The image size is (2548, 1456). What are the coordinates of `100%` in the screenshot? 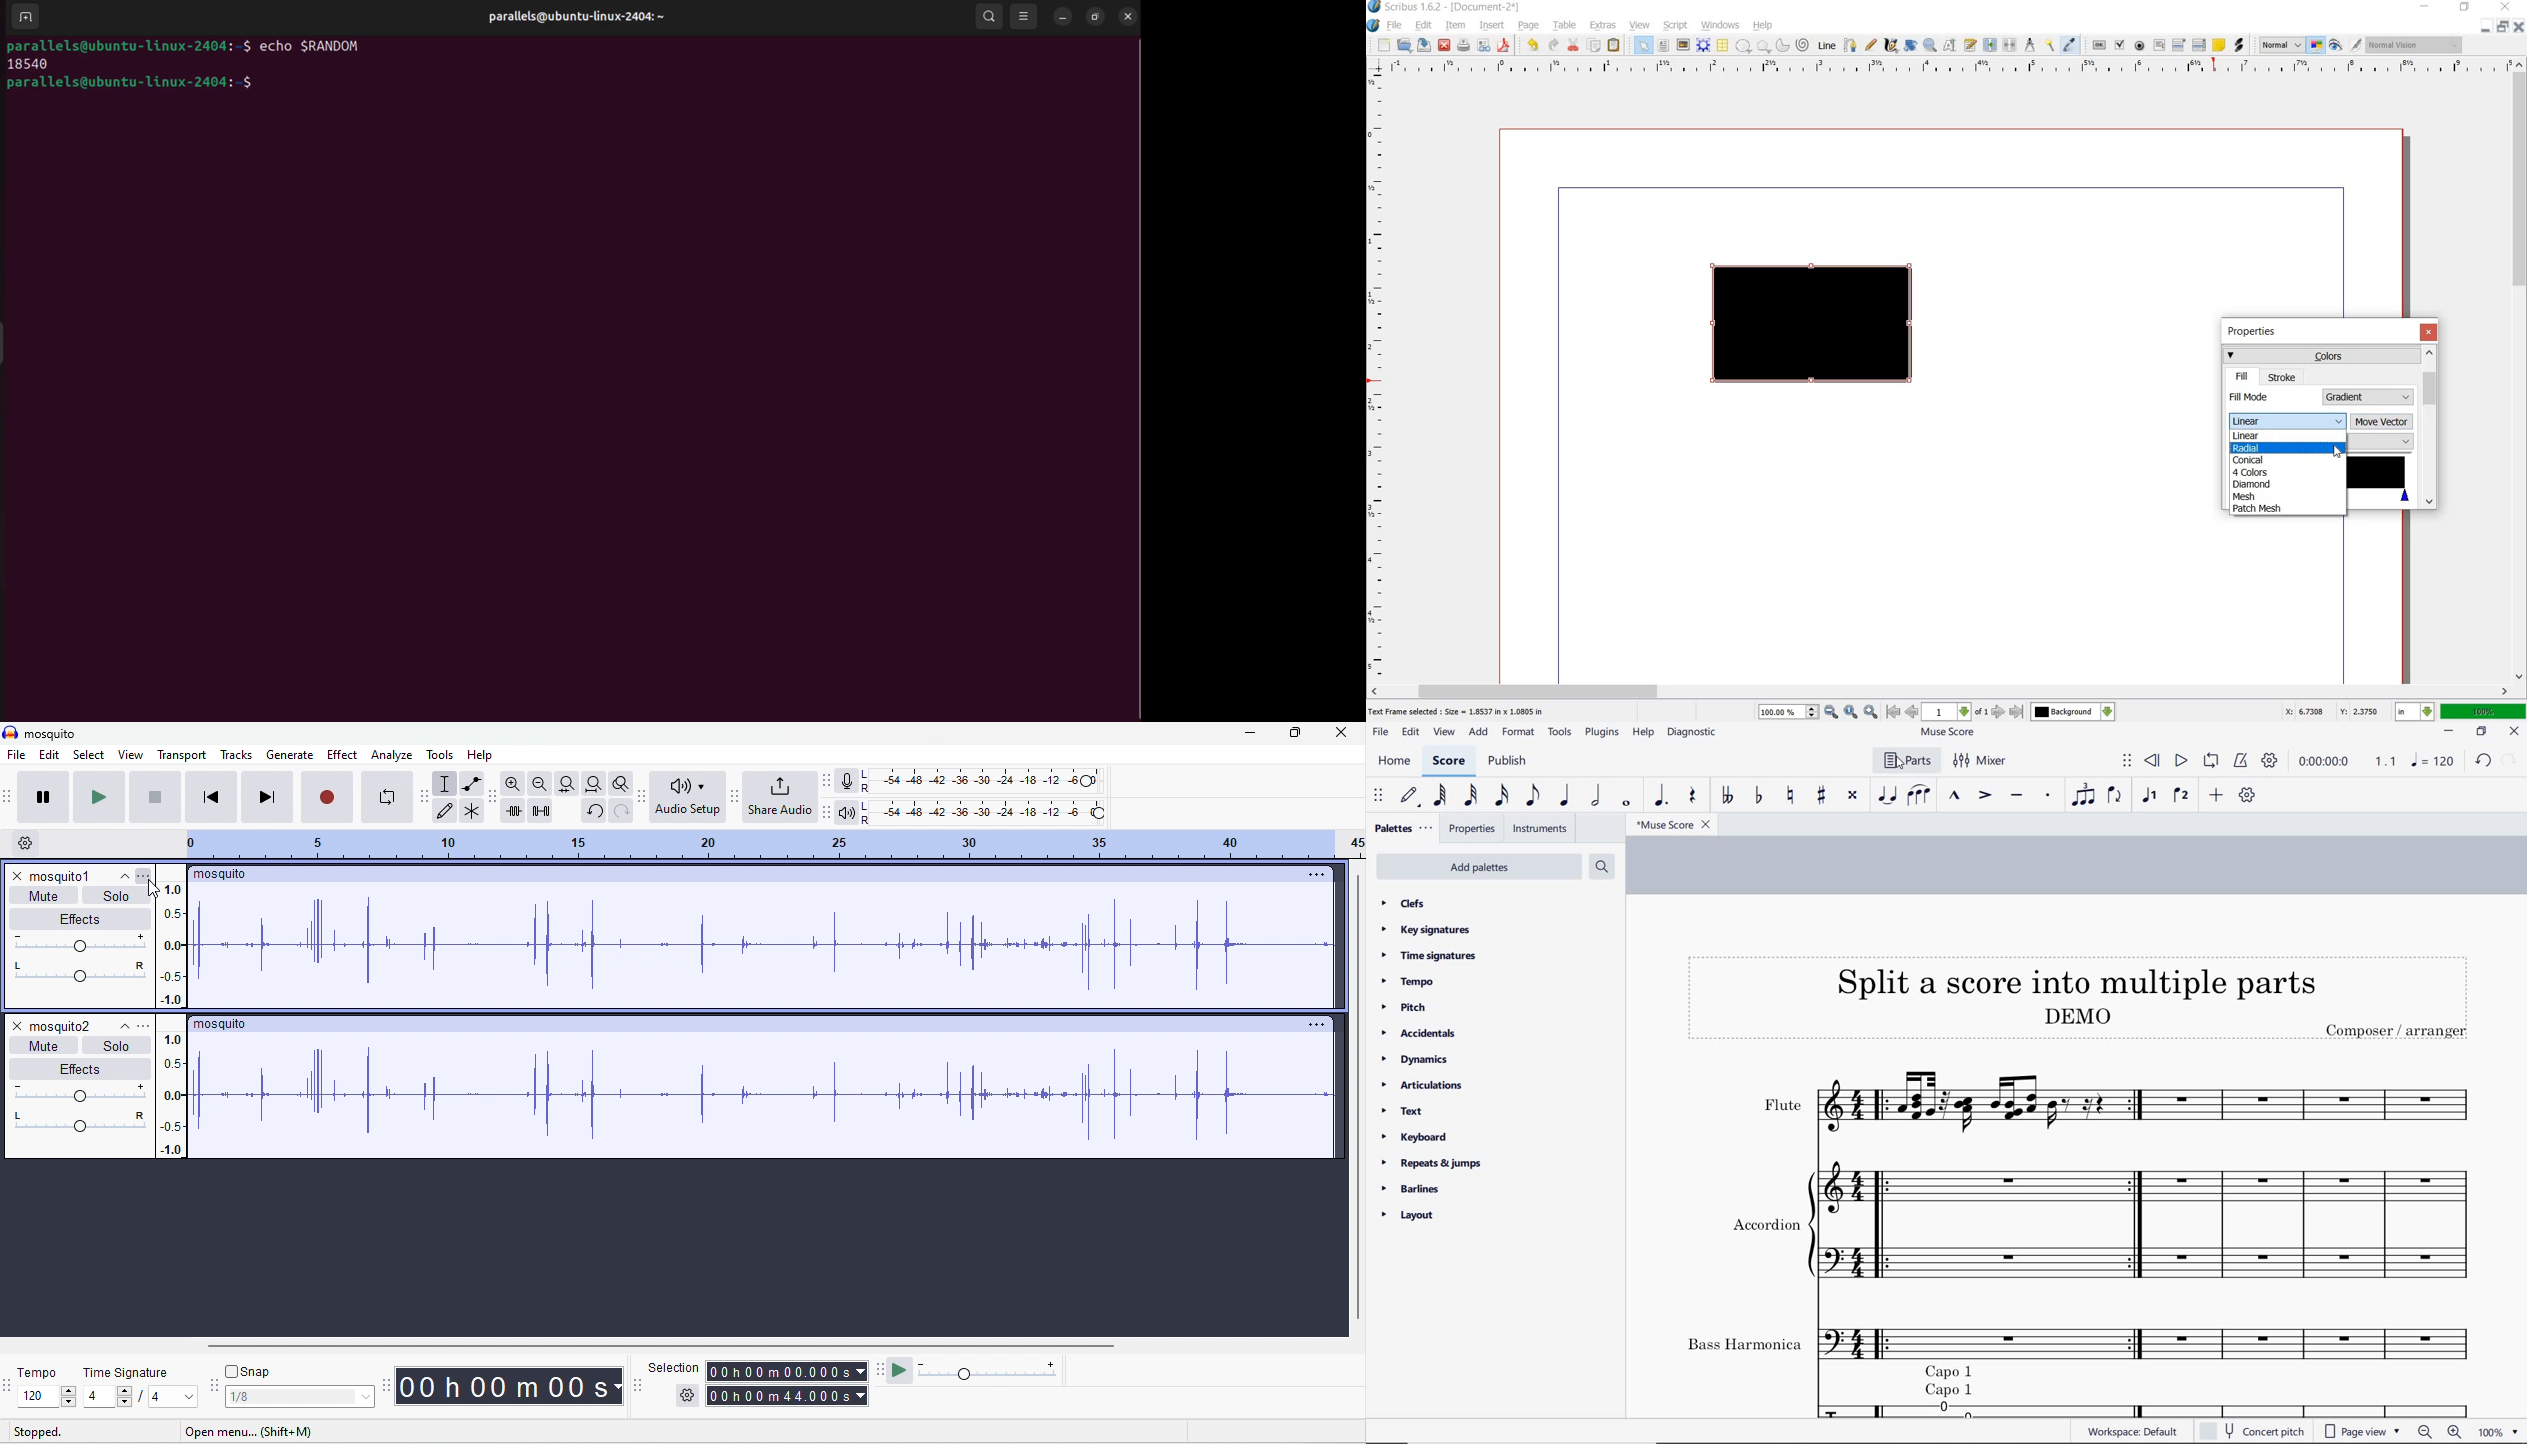 It's located at (2484, 711).